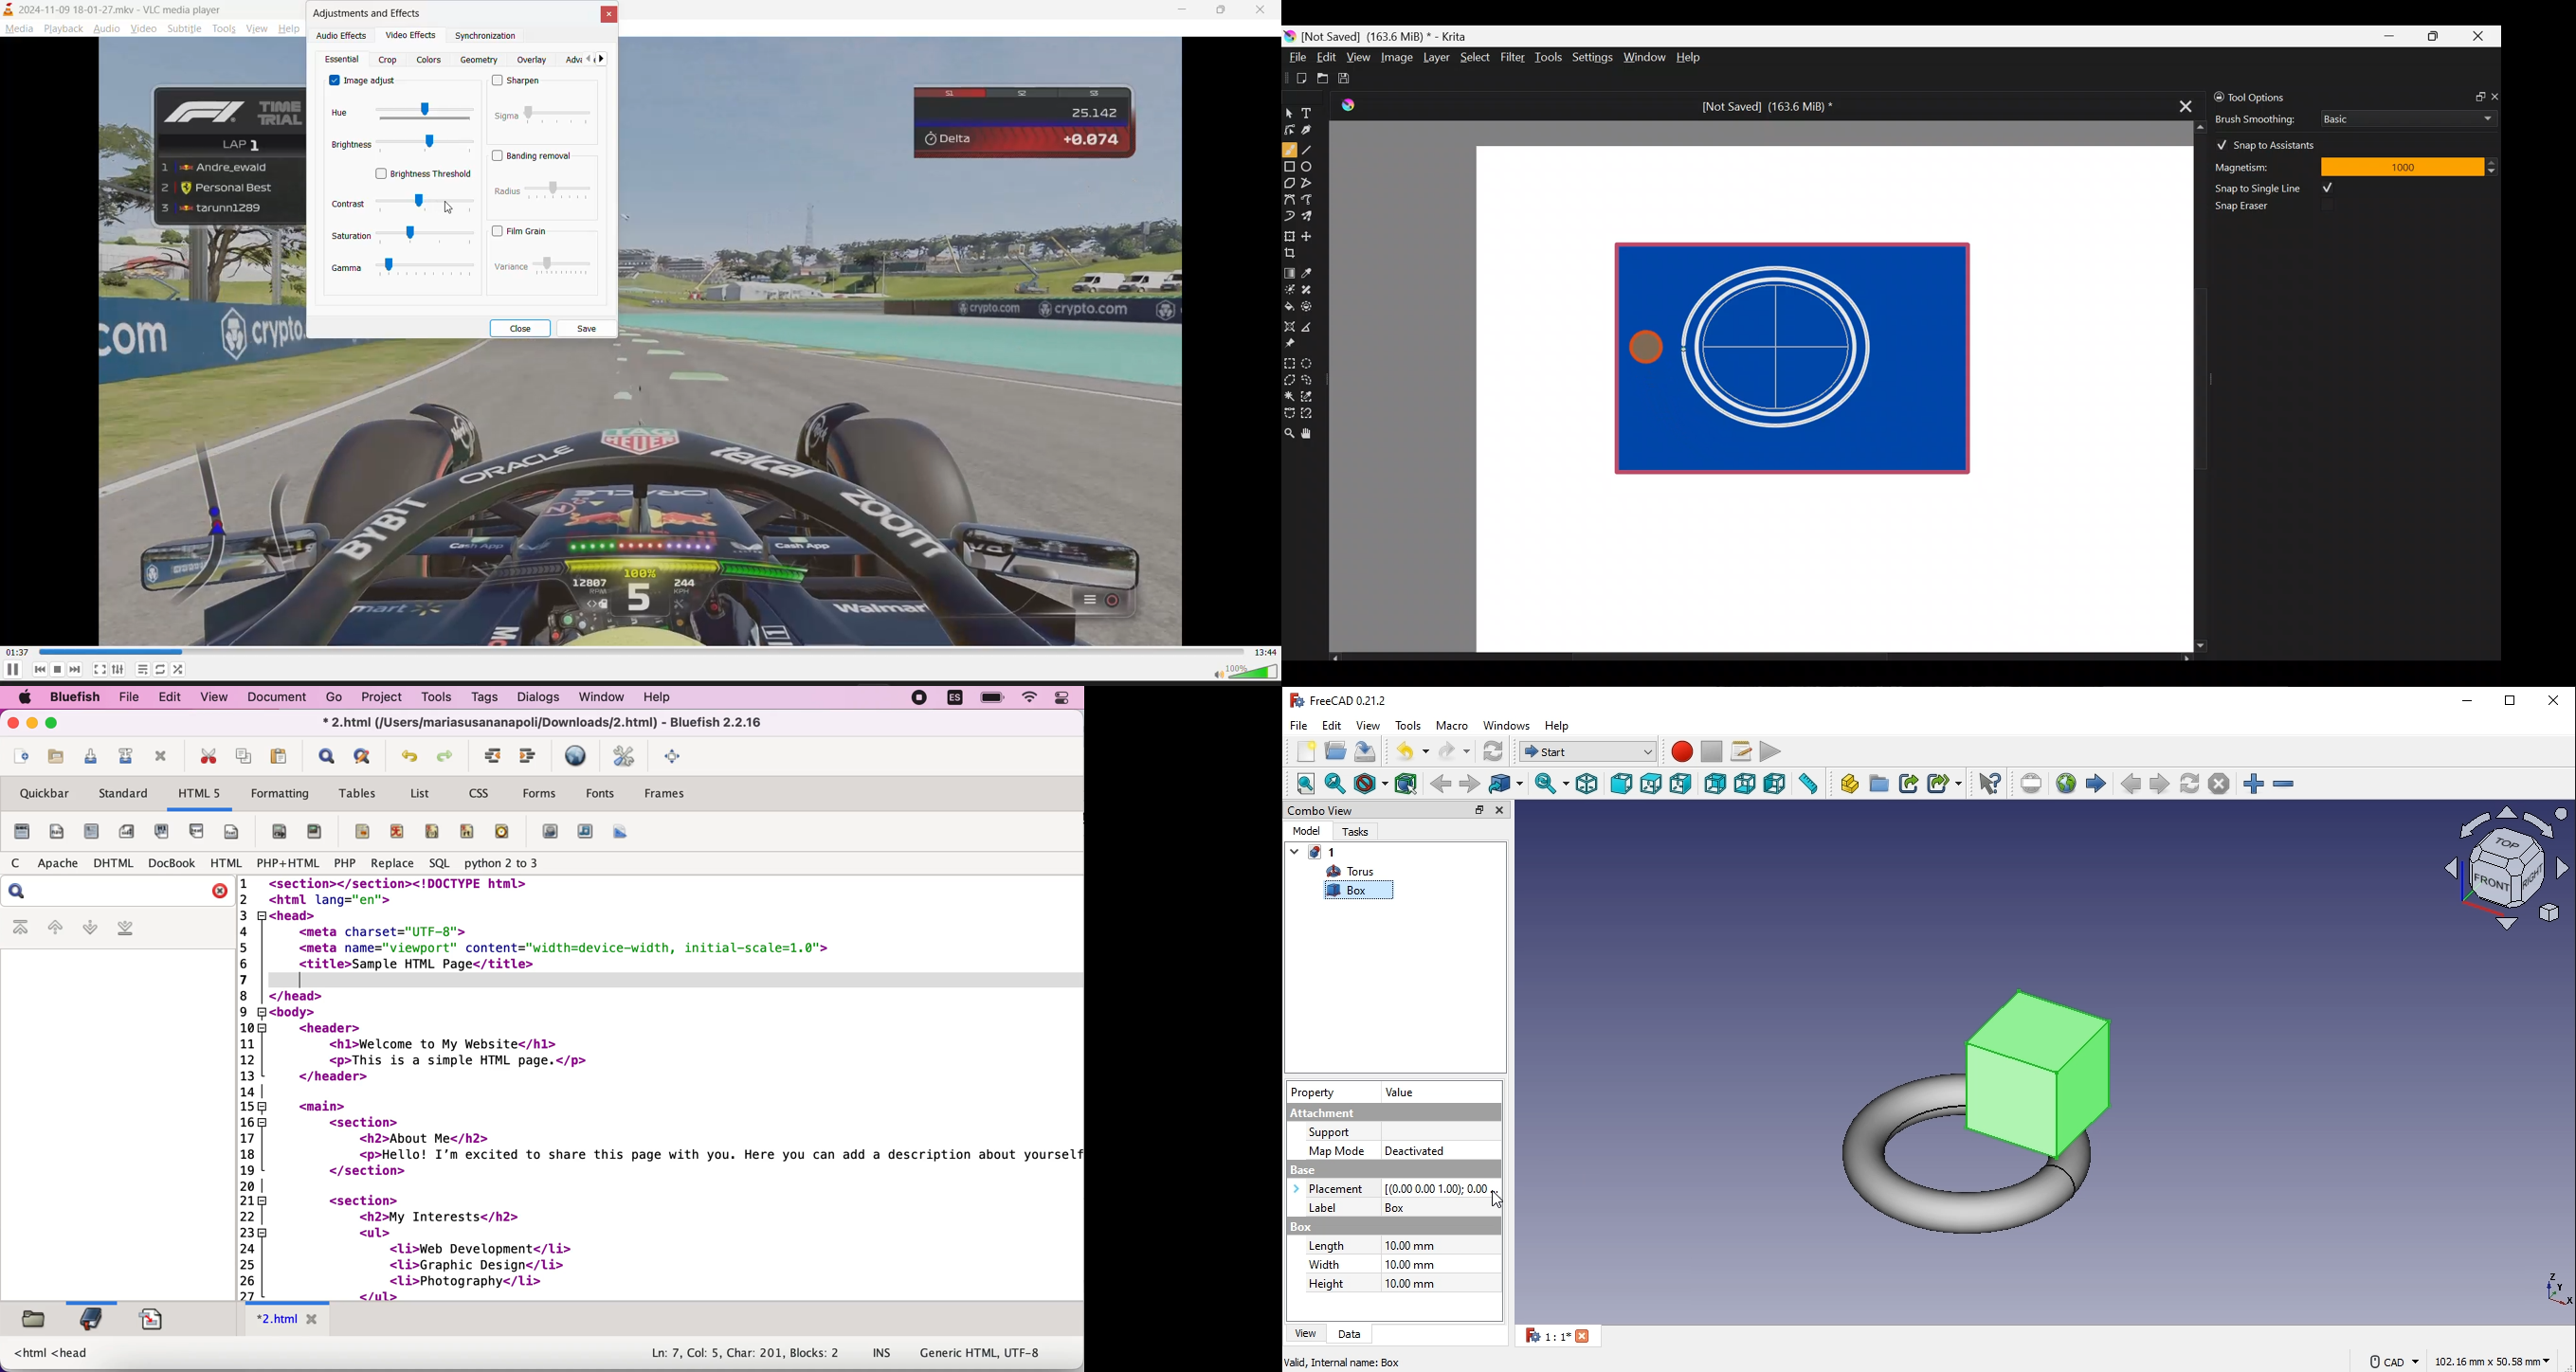 Image resolution: width=2576 pixels, height=1372 pixels. What do you see at coordinates (1908, 783) in the screenshot?
I see `make link` at bounding box center [1908, 783].